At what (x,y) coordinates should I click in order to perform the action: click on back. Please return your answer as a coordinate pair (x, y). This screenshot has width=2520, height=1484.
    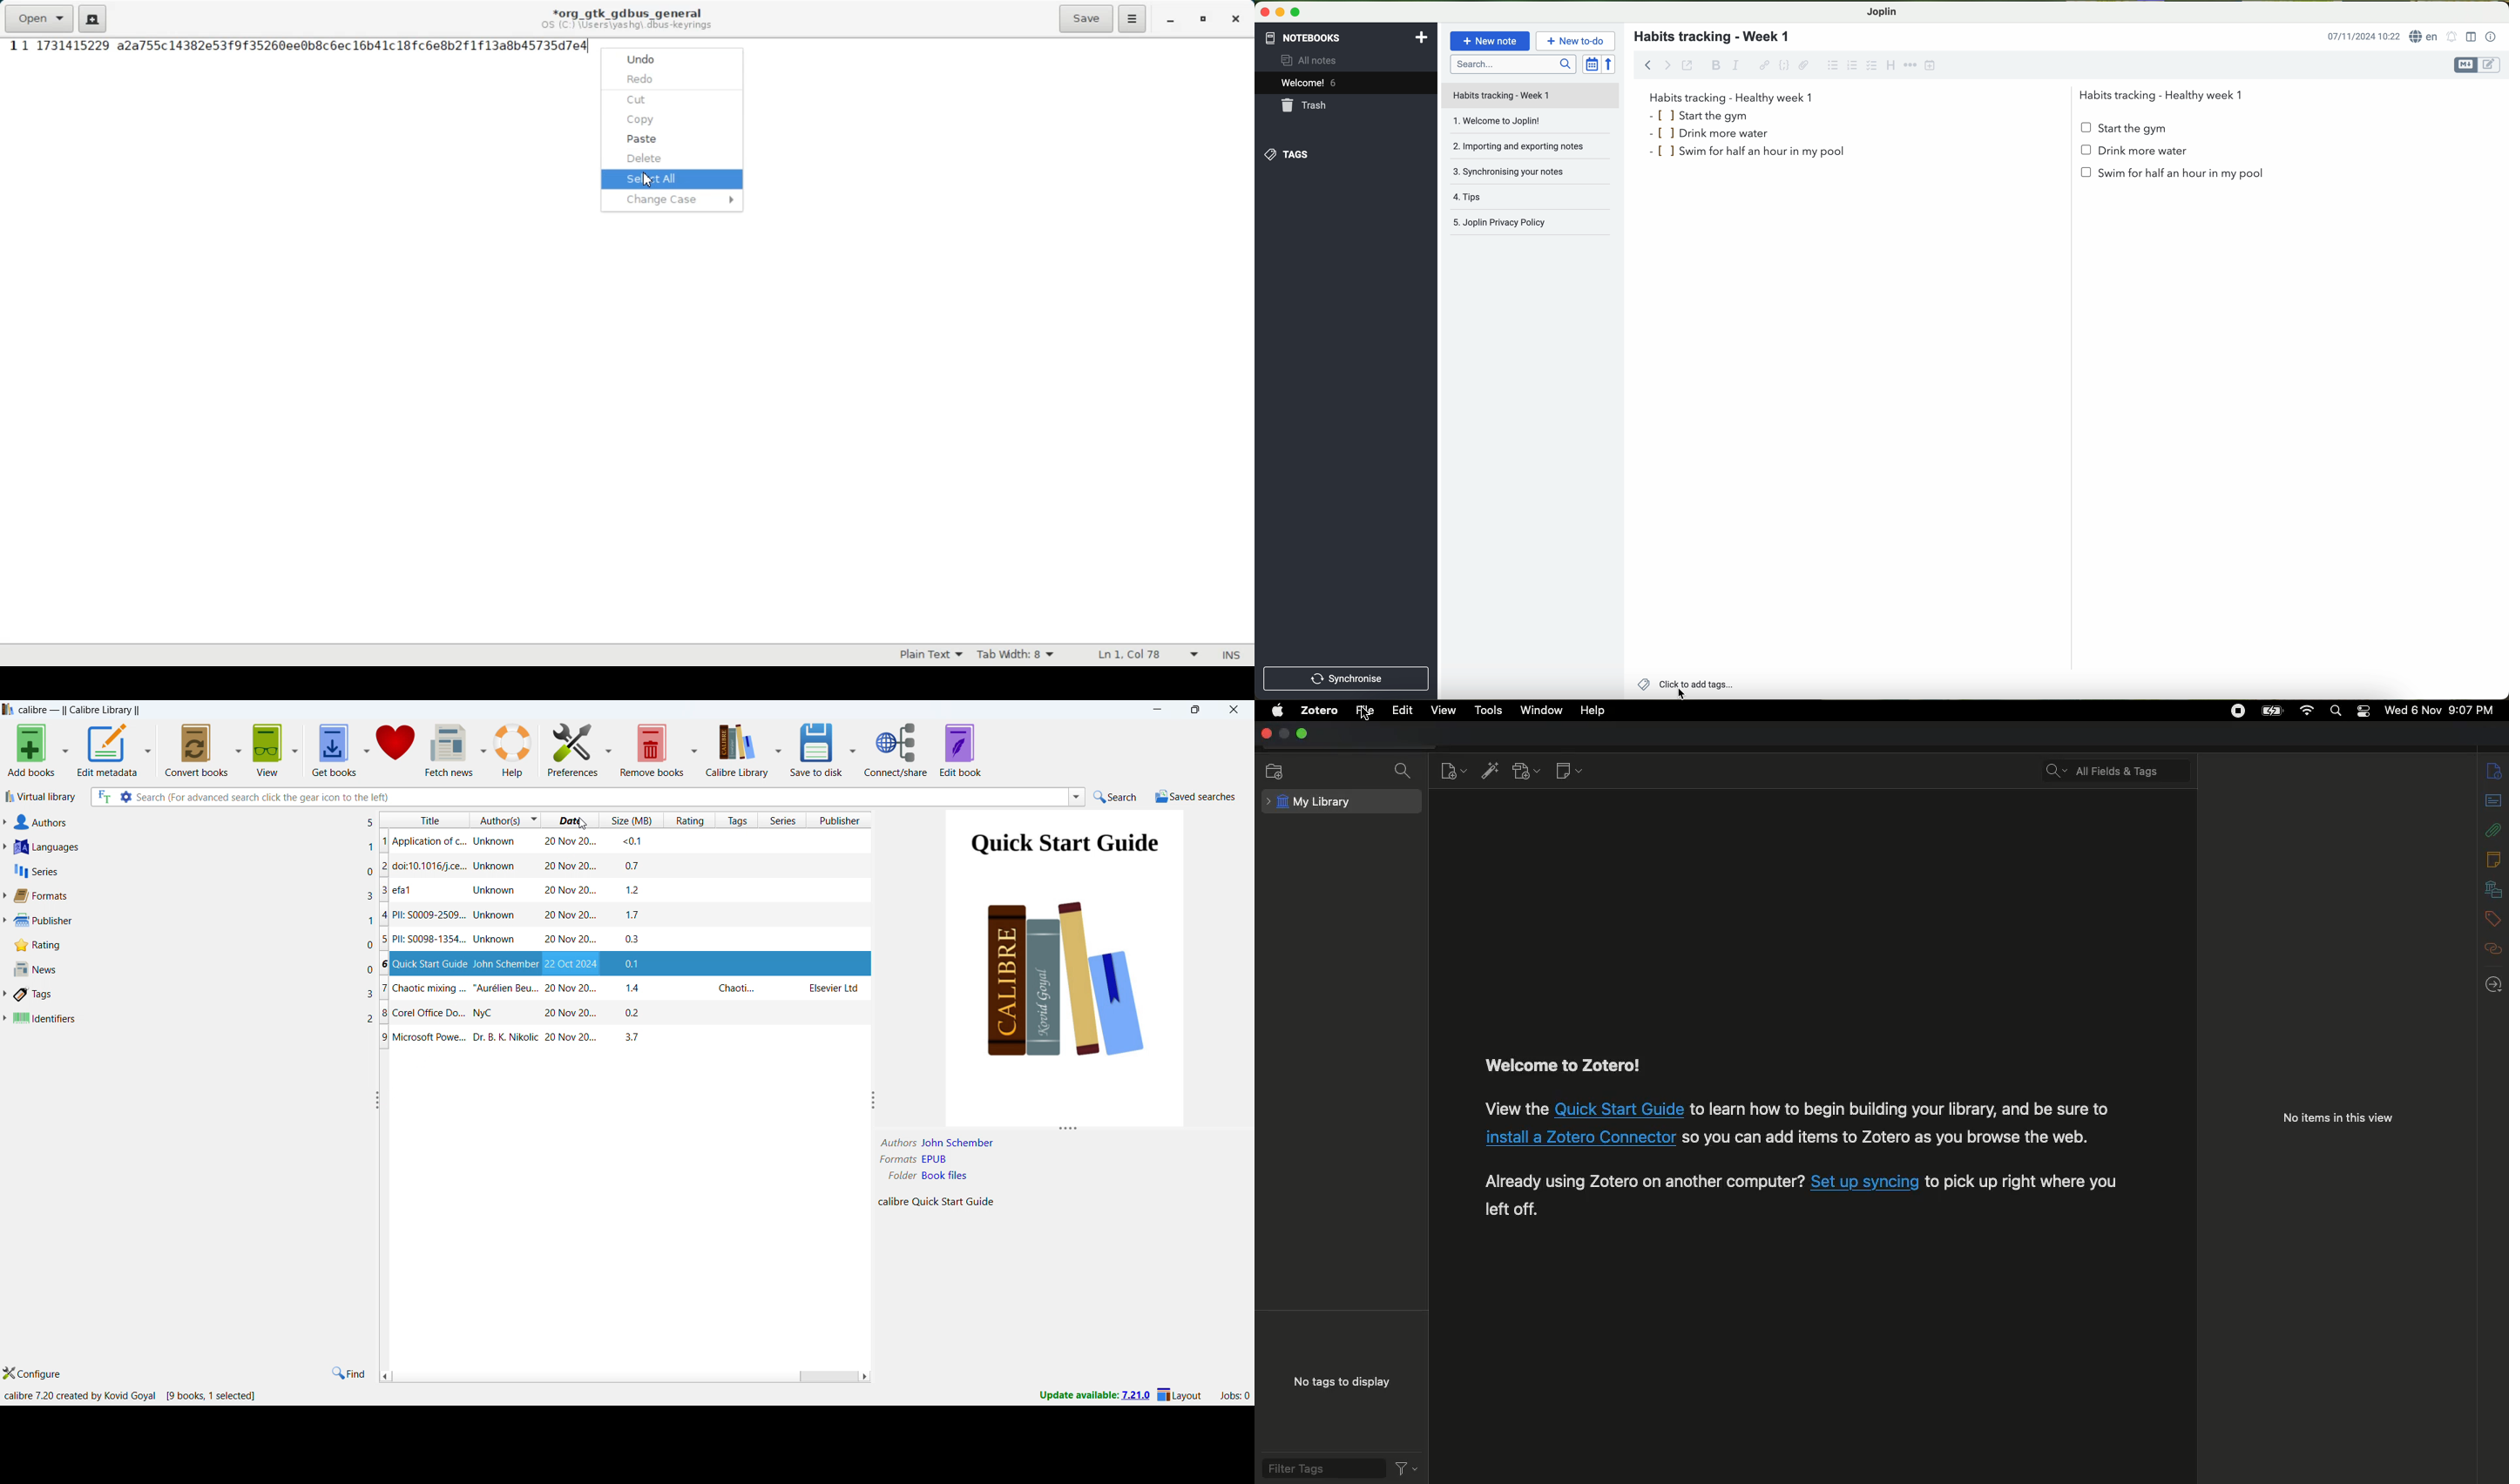
    Looking at the image, I should click on (1645, 64).